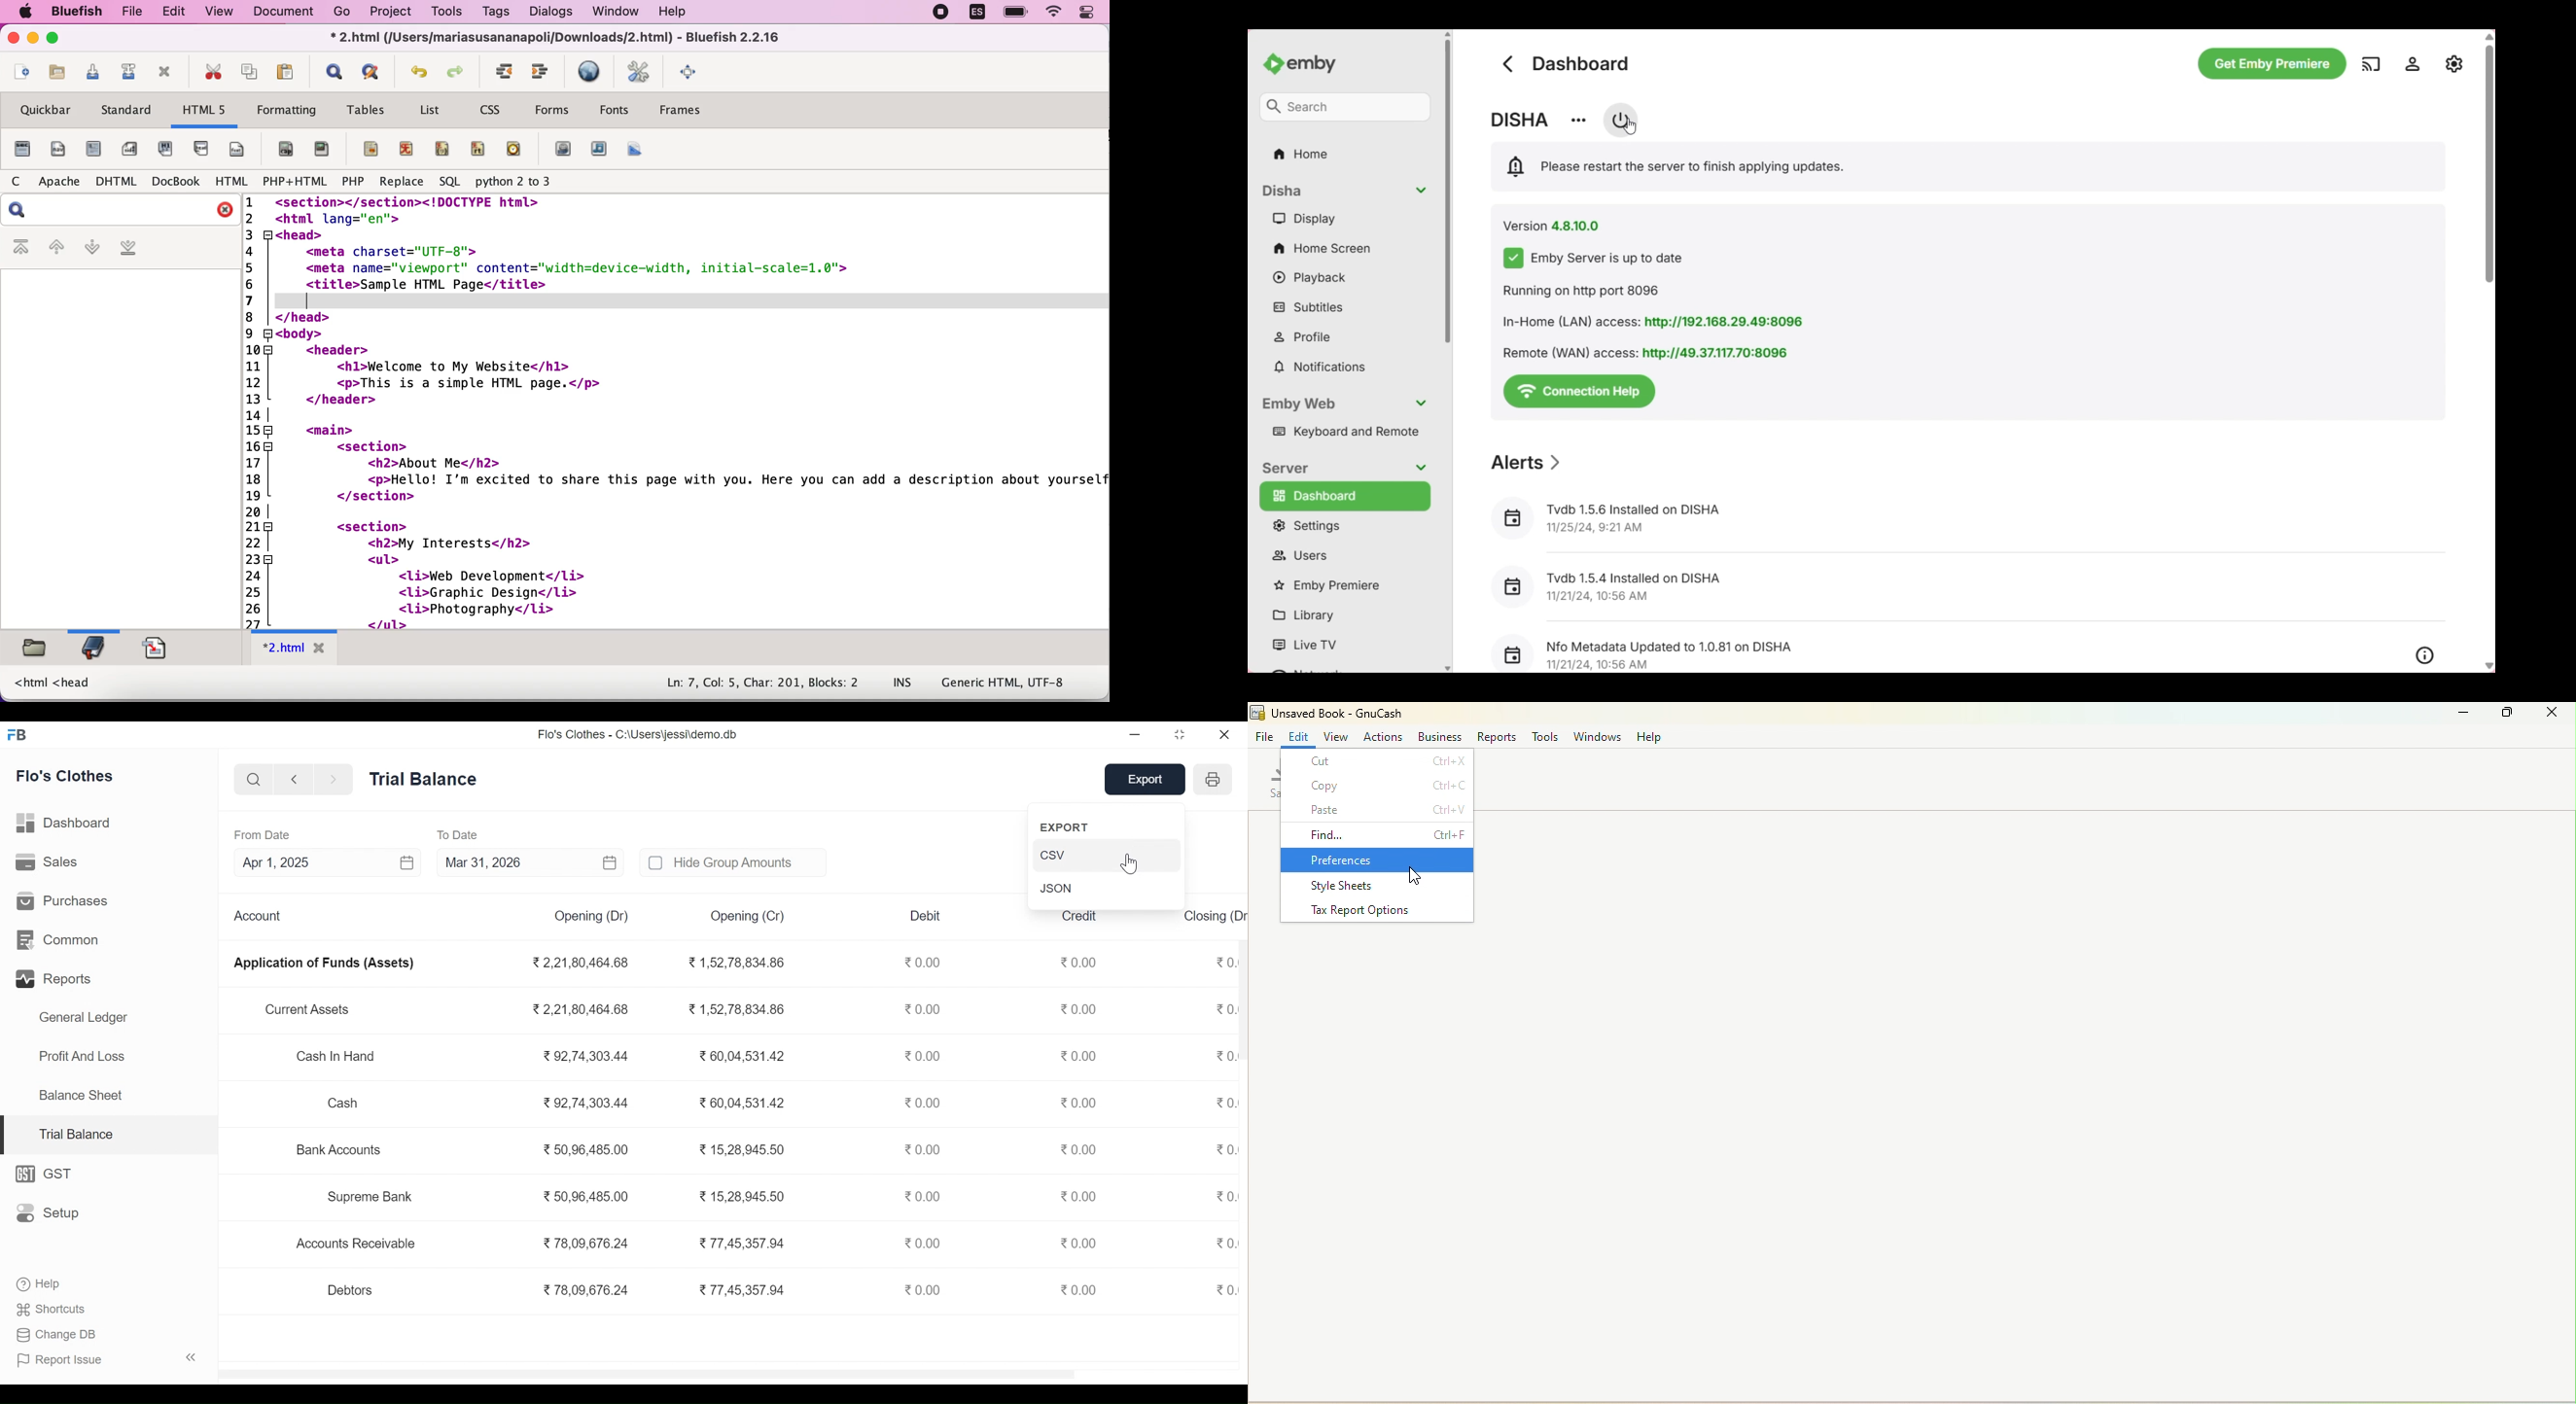 The width and height of the screenshot is (2576, 1428). Describe the element at coordinates (1595, 734) in the screenshot. I see `Windows` at that location.